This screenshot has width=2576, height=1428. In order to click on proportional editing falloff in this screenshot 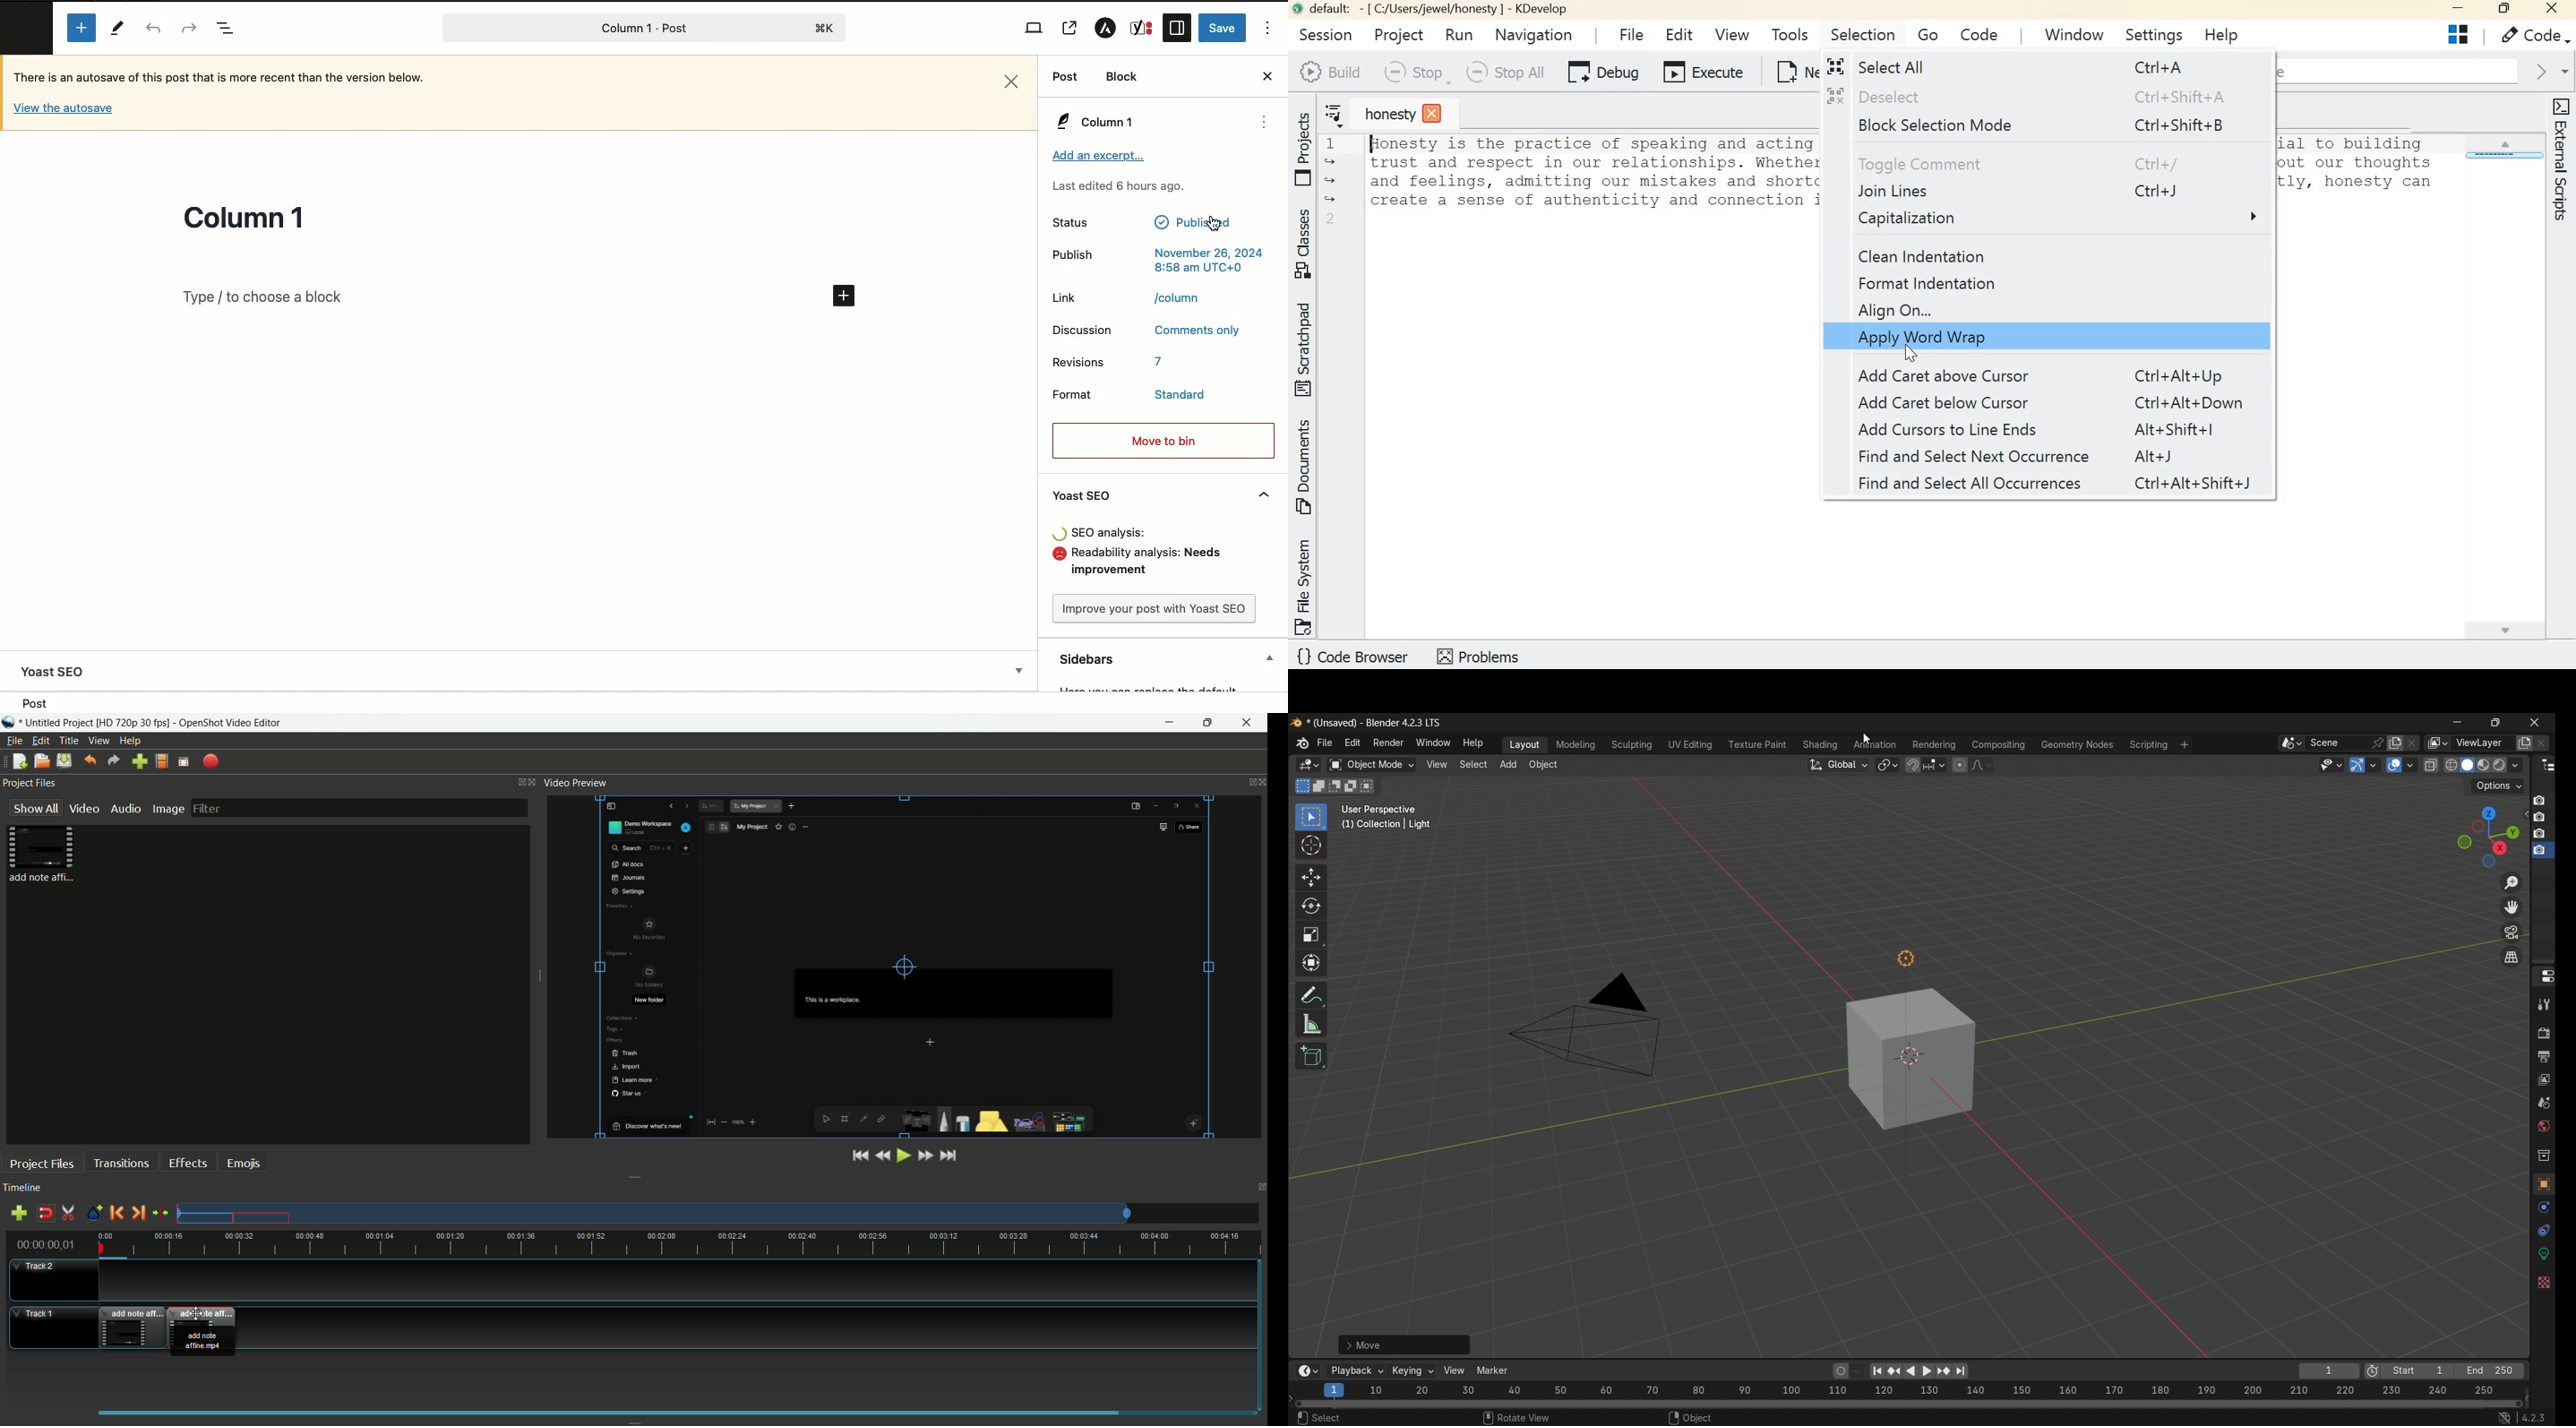, I will do `click(1983, 764)`.